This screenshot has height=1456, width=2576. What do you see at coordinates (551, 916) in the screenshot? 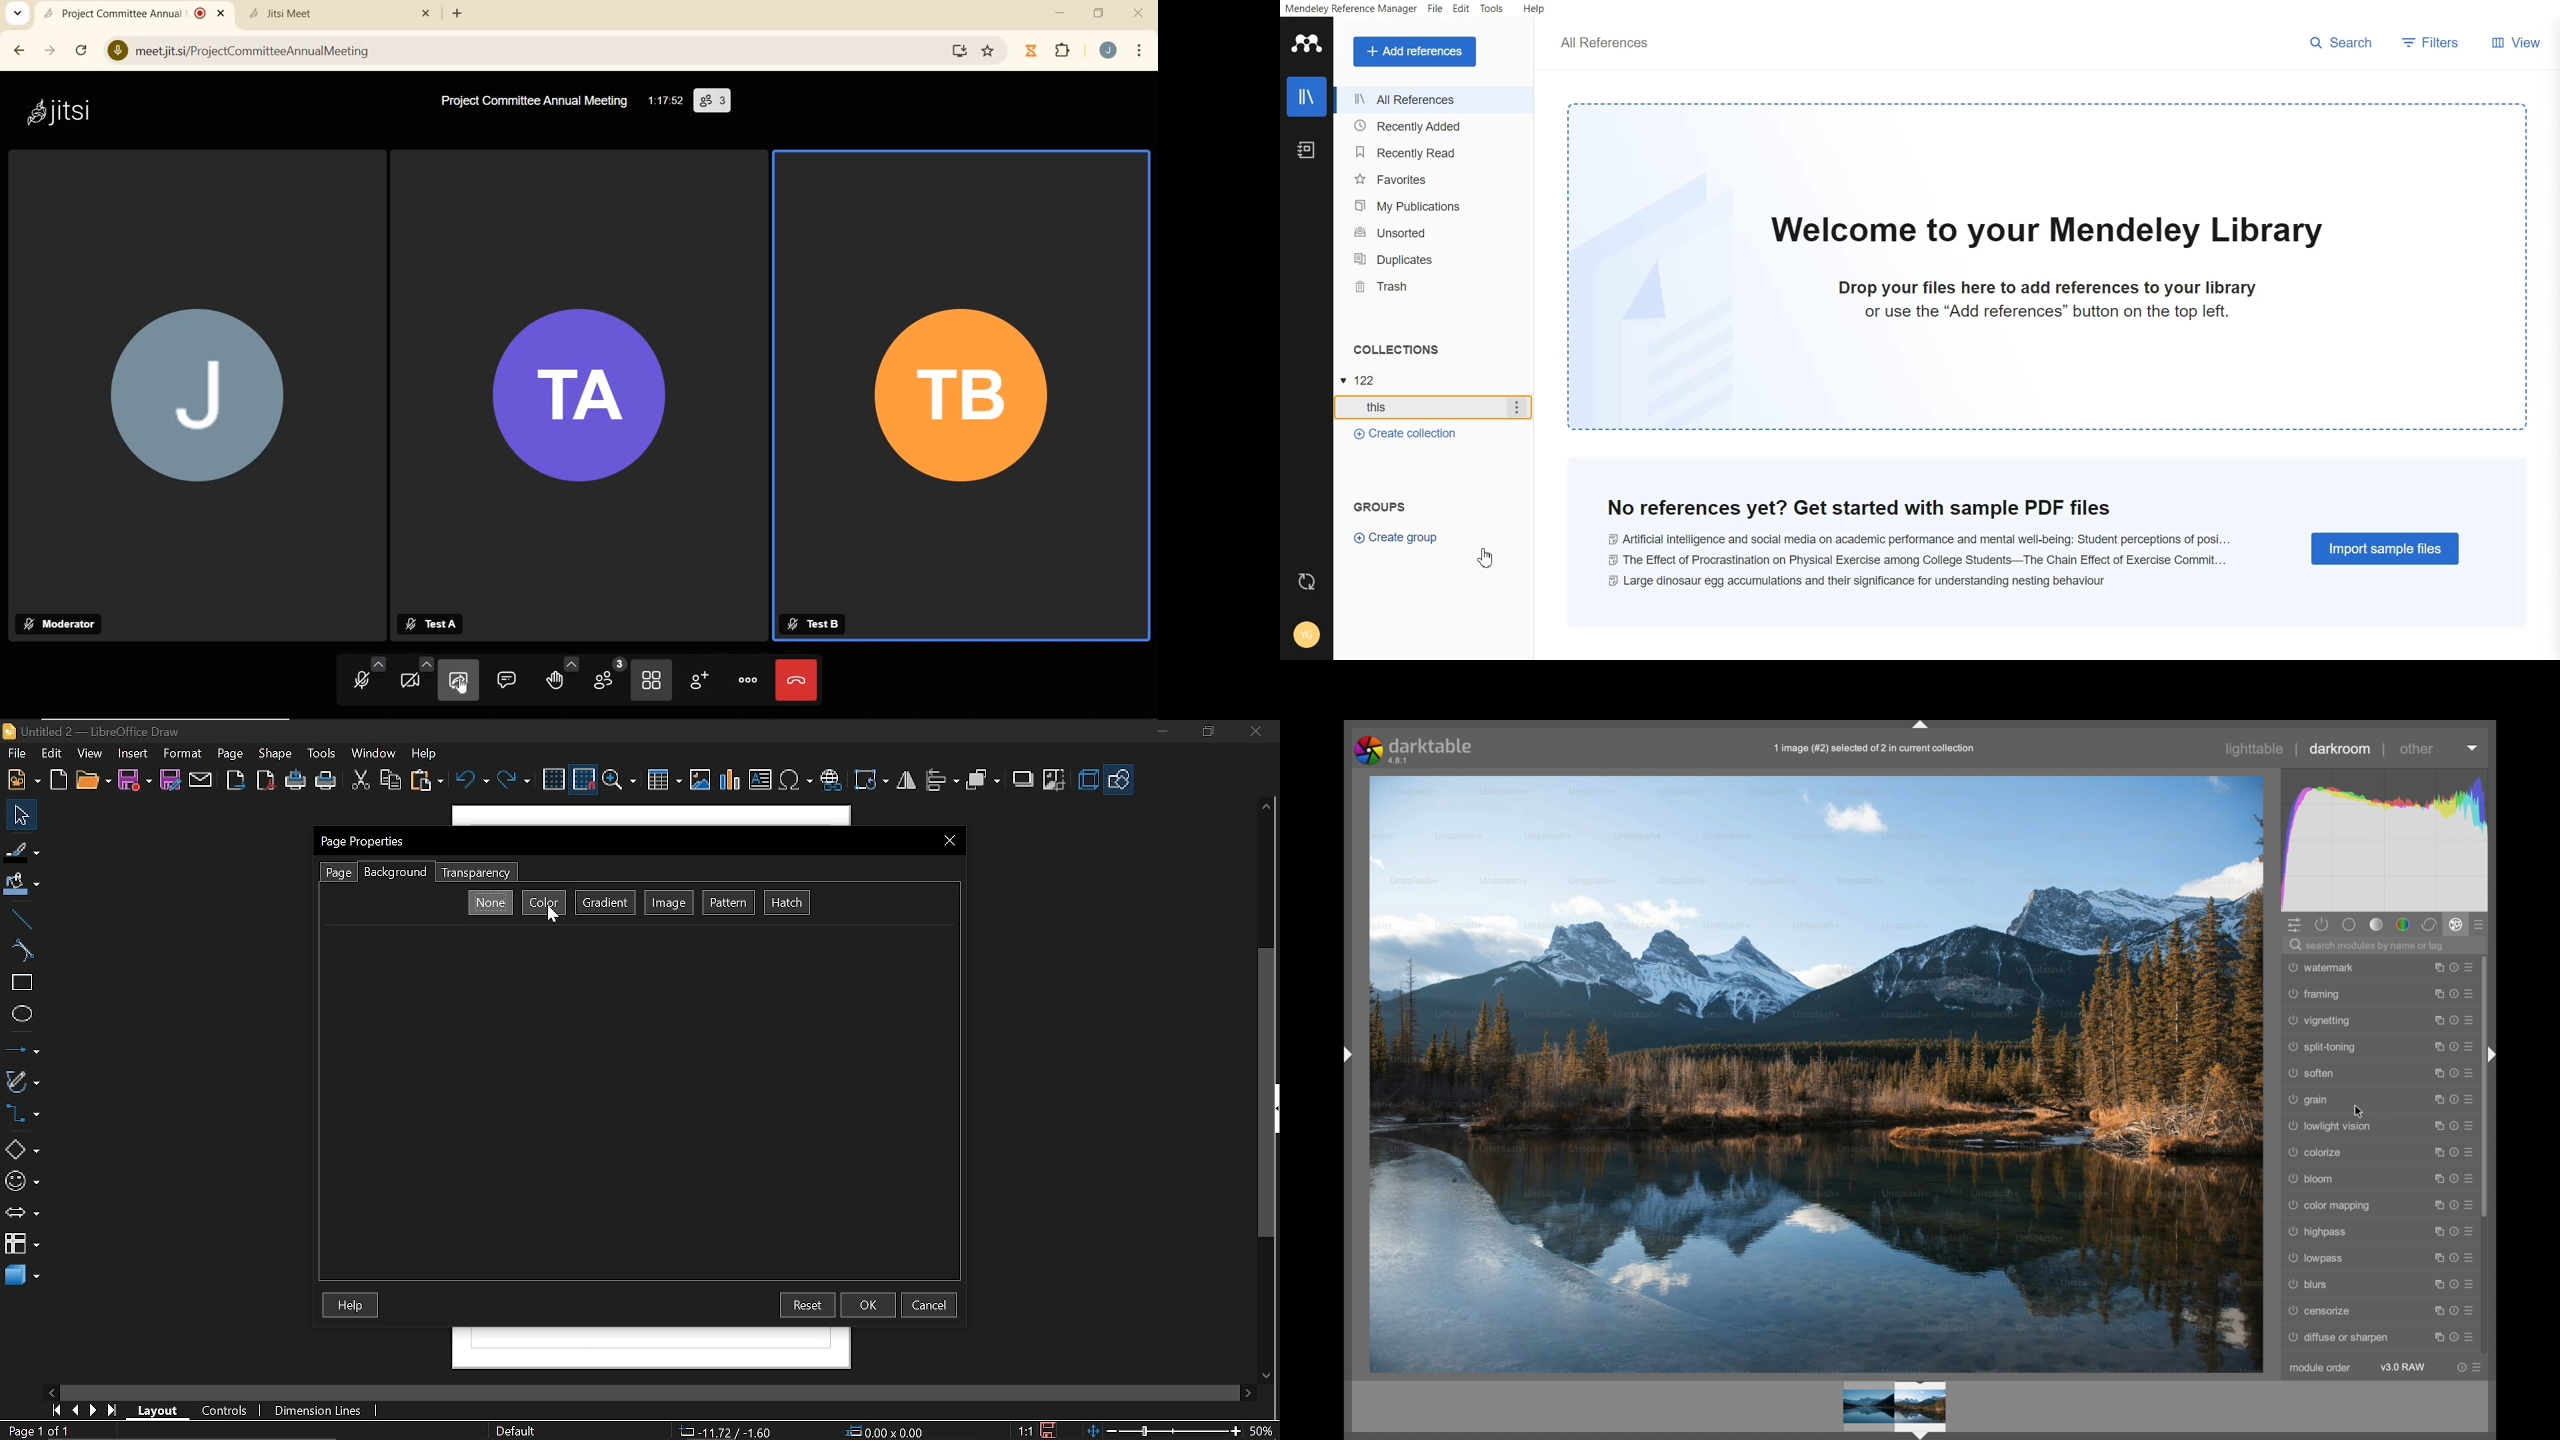
I see `Cursor` at bounding box center [551, 916].